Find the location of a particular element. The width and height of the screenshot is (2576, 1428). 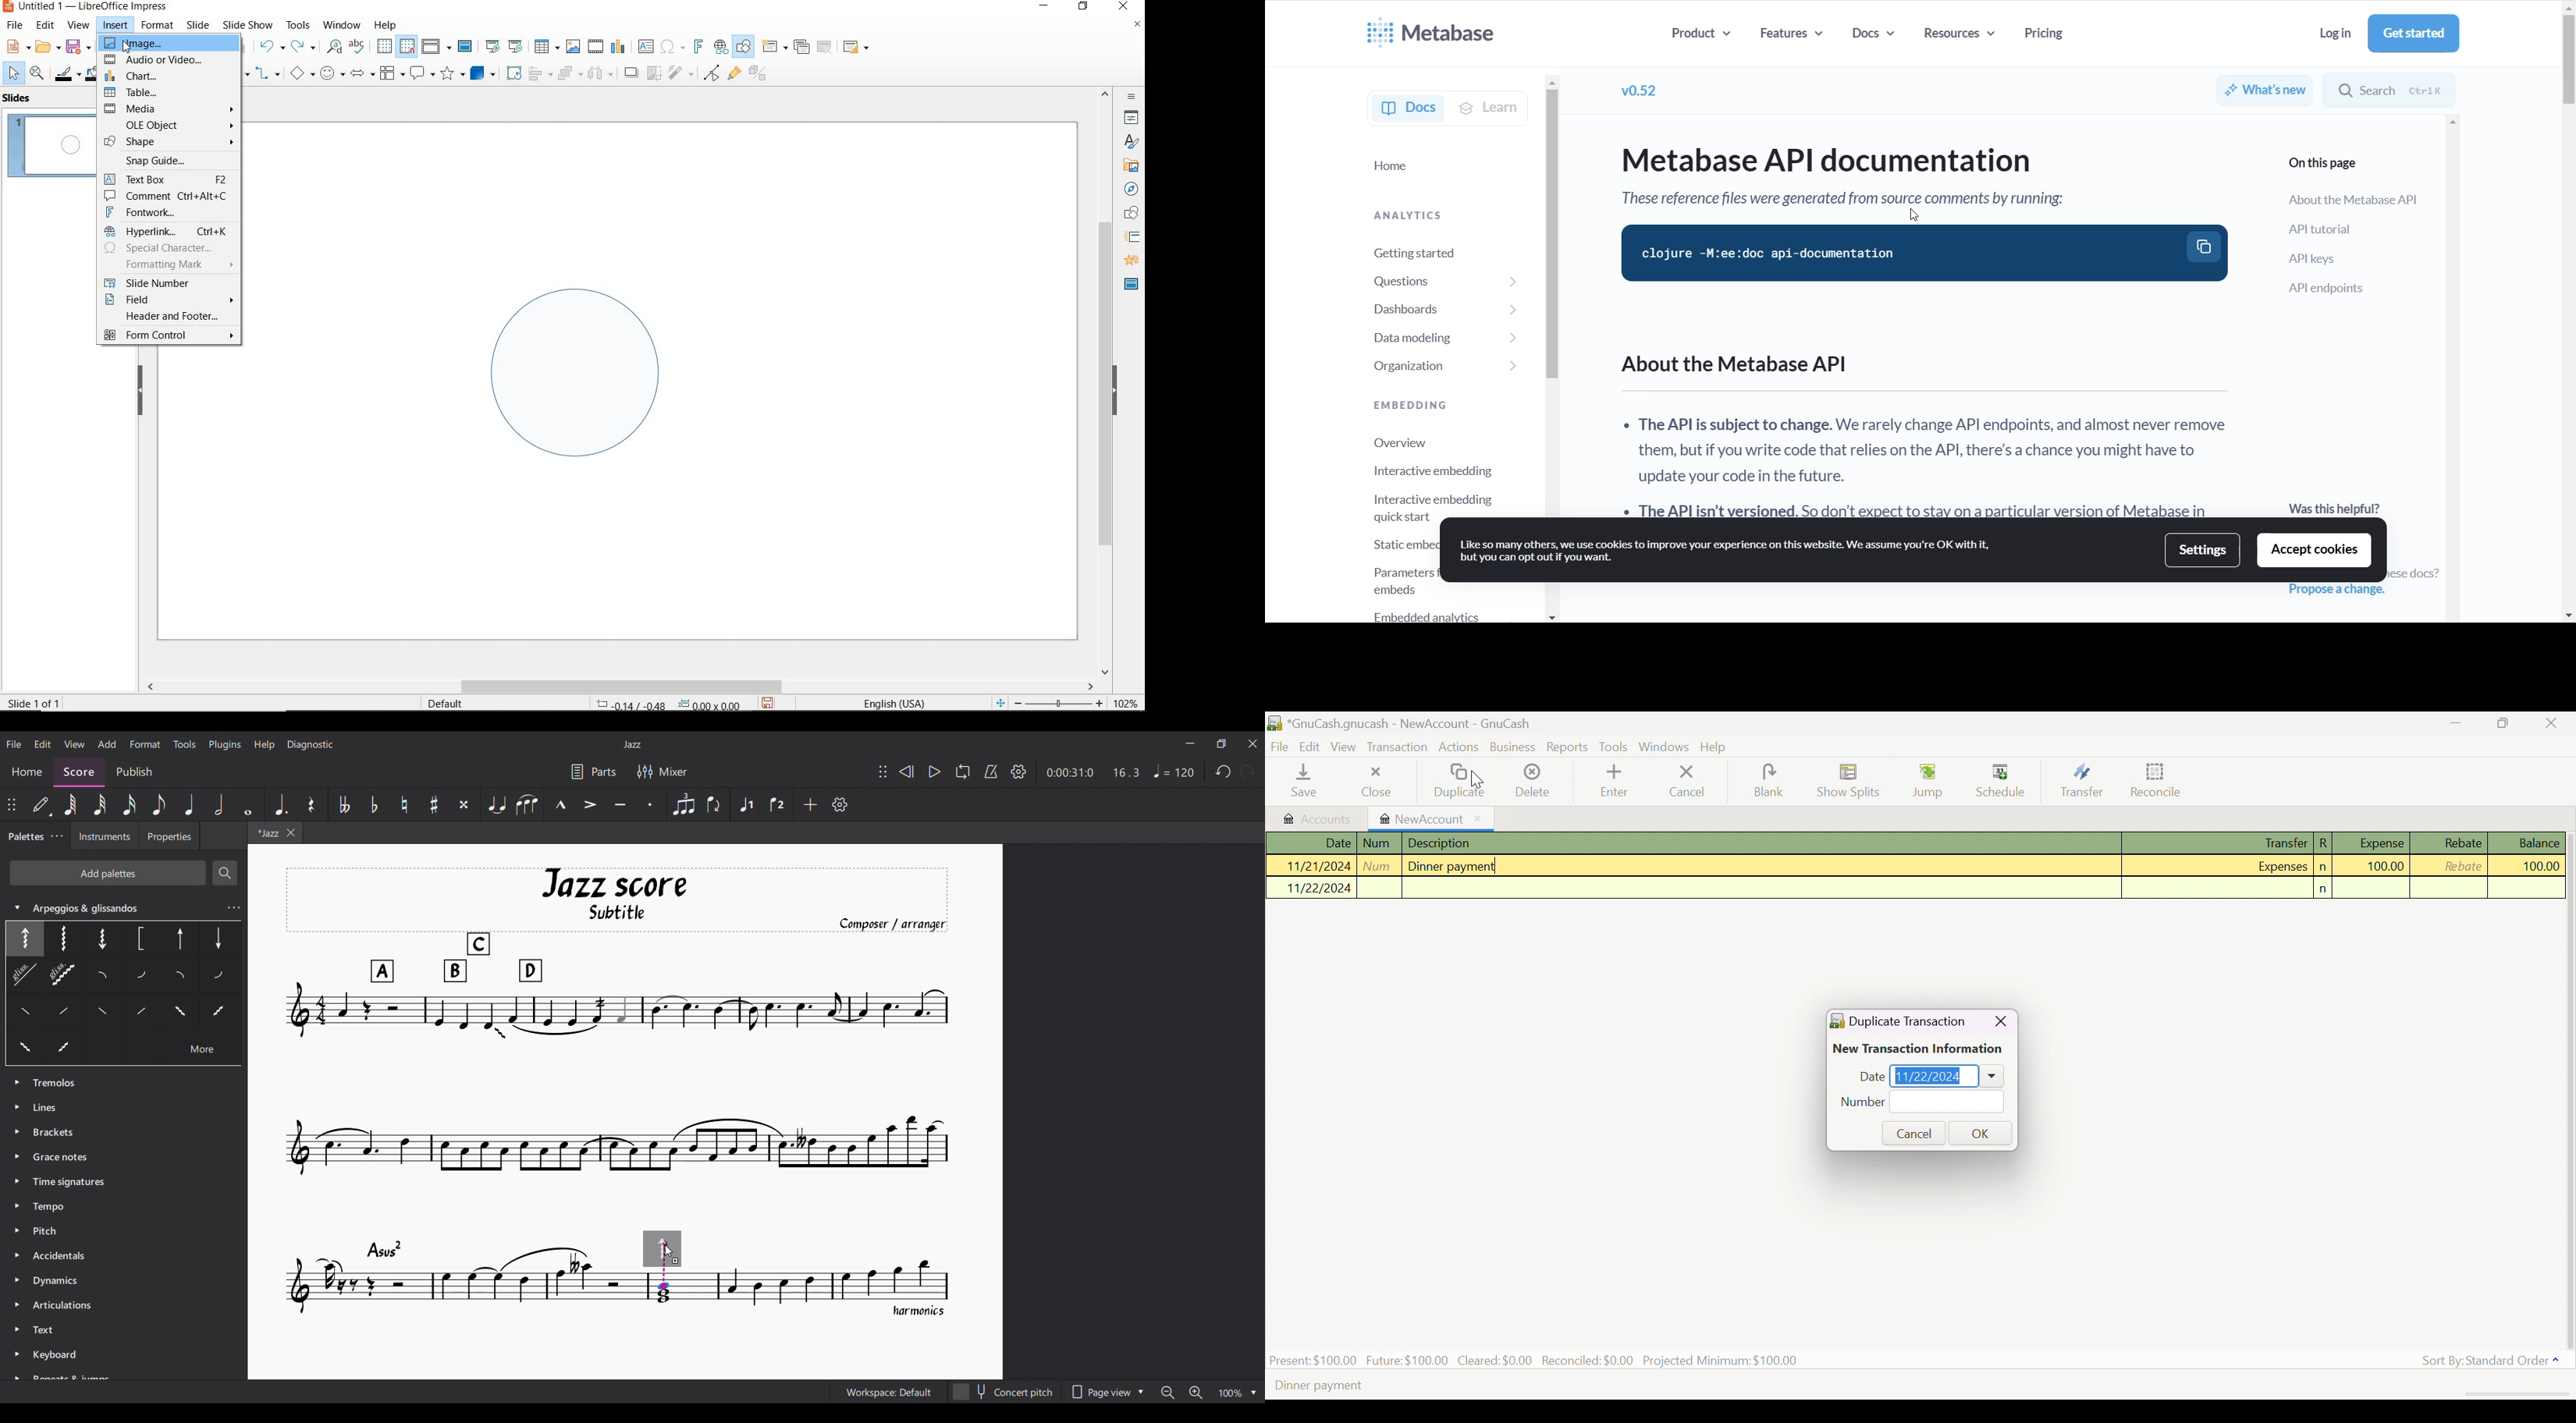

IMAGE is located at coordinates (171, 45).